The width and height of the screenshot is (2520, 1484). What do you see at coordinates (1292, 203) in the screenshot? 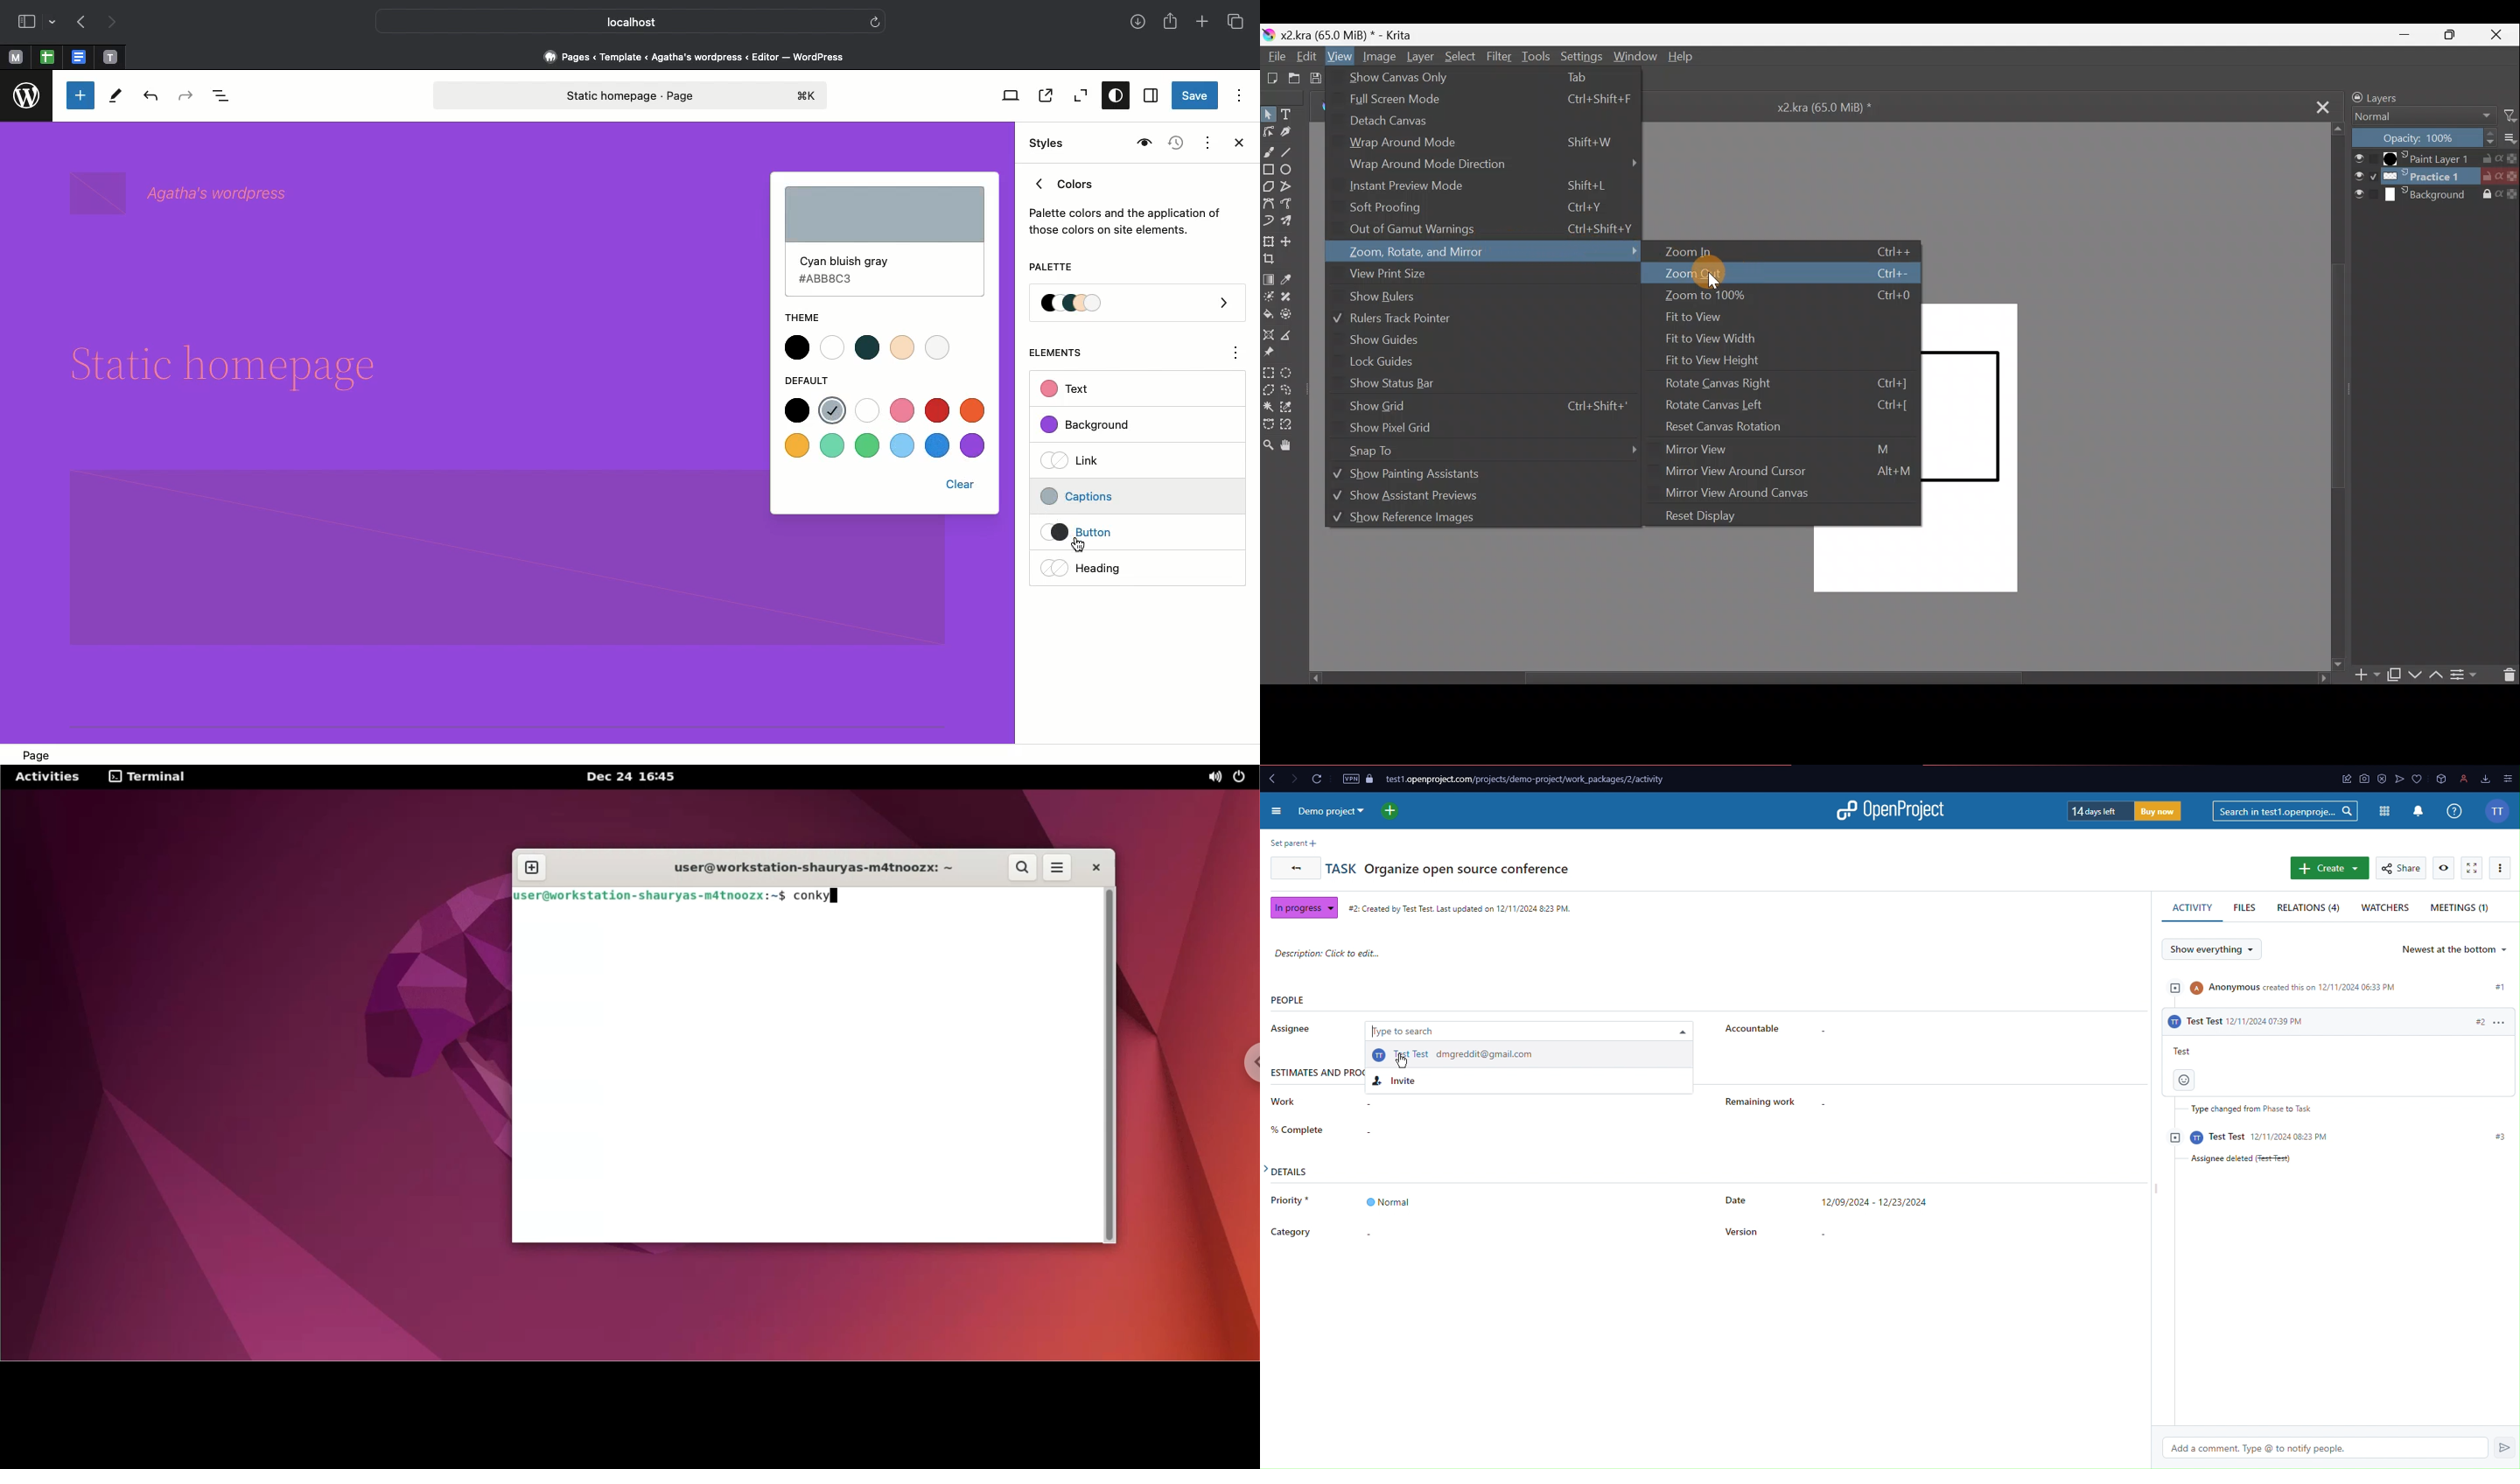
I see `Freehand path tool` at bounding box center [1292, 203].